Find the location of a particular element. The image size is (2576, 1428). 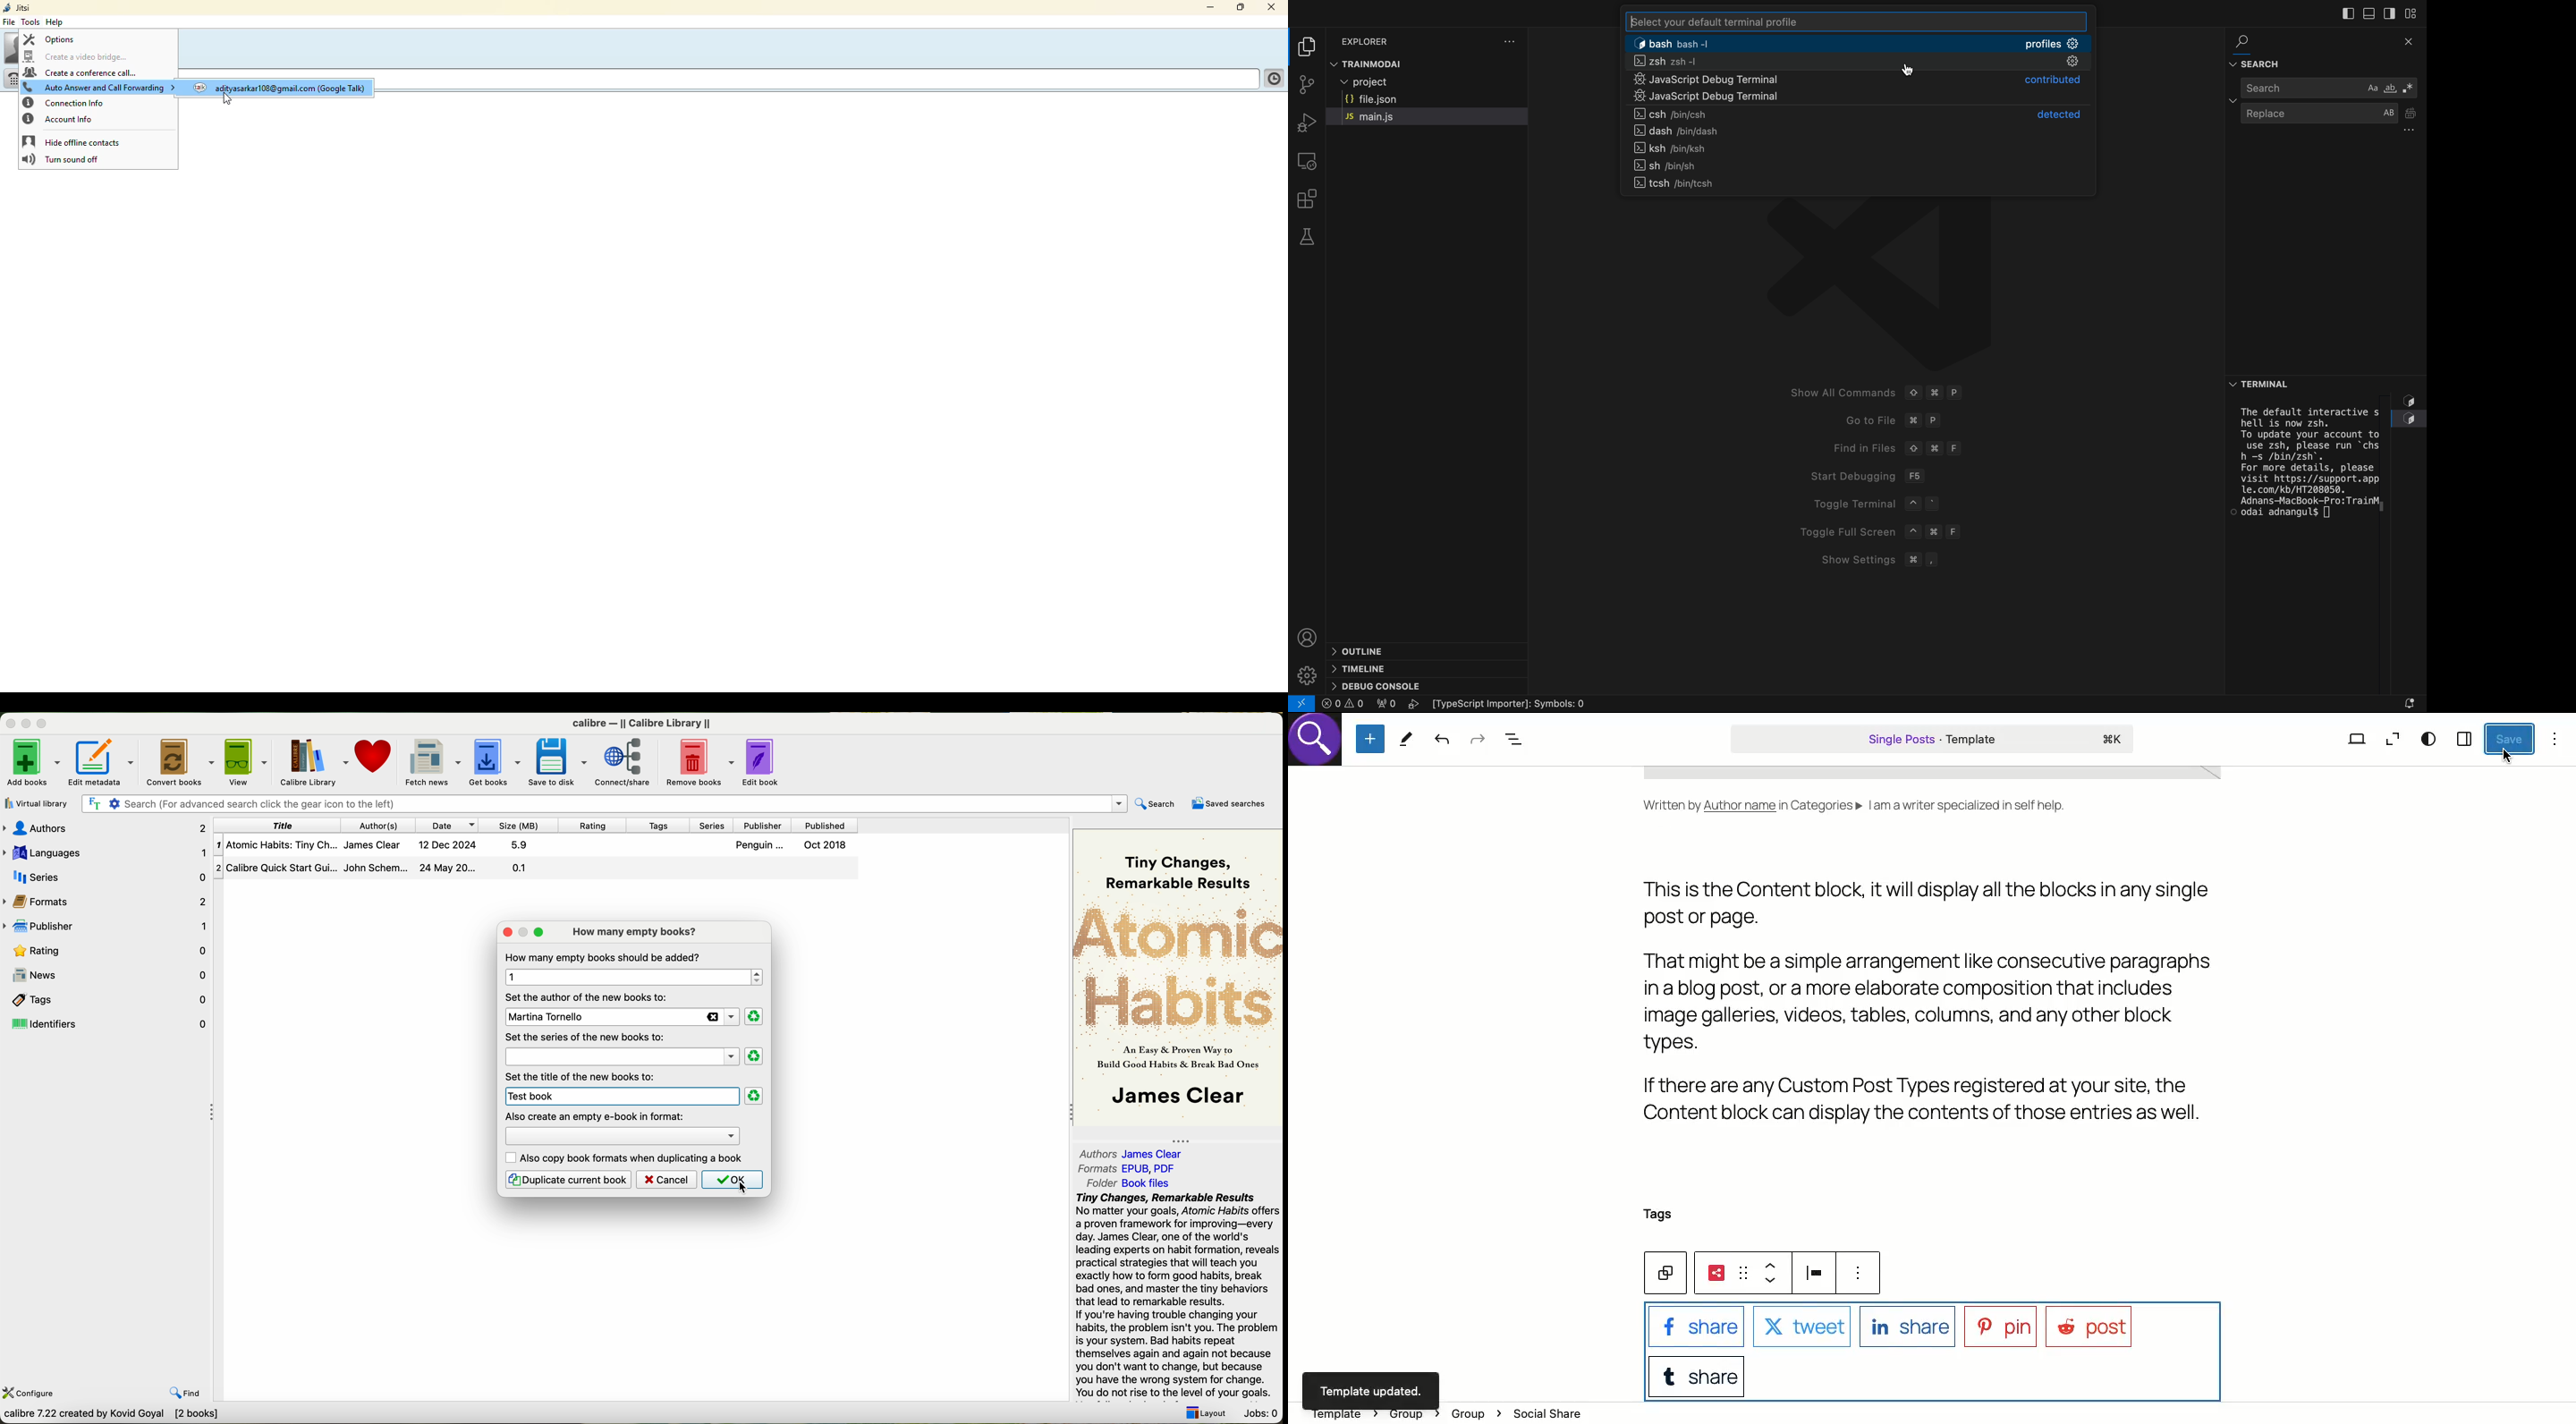

publisher is located at coordinates (106, 924).